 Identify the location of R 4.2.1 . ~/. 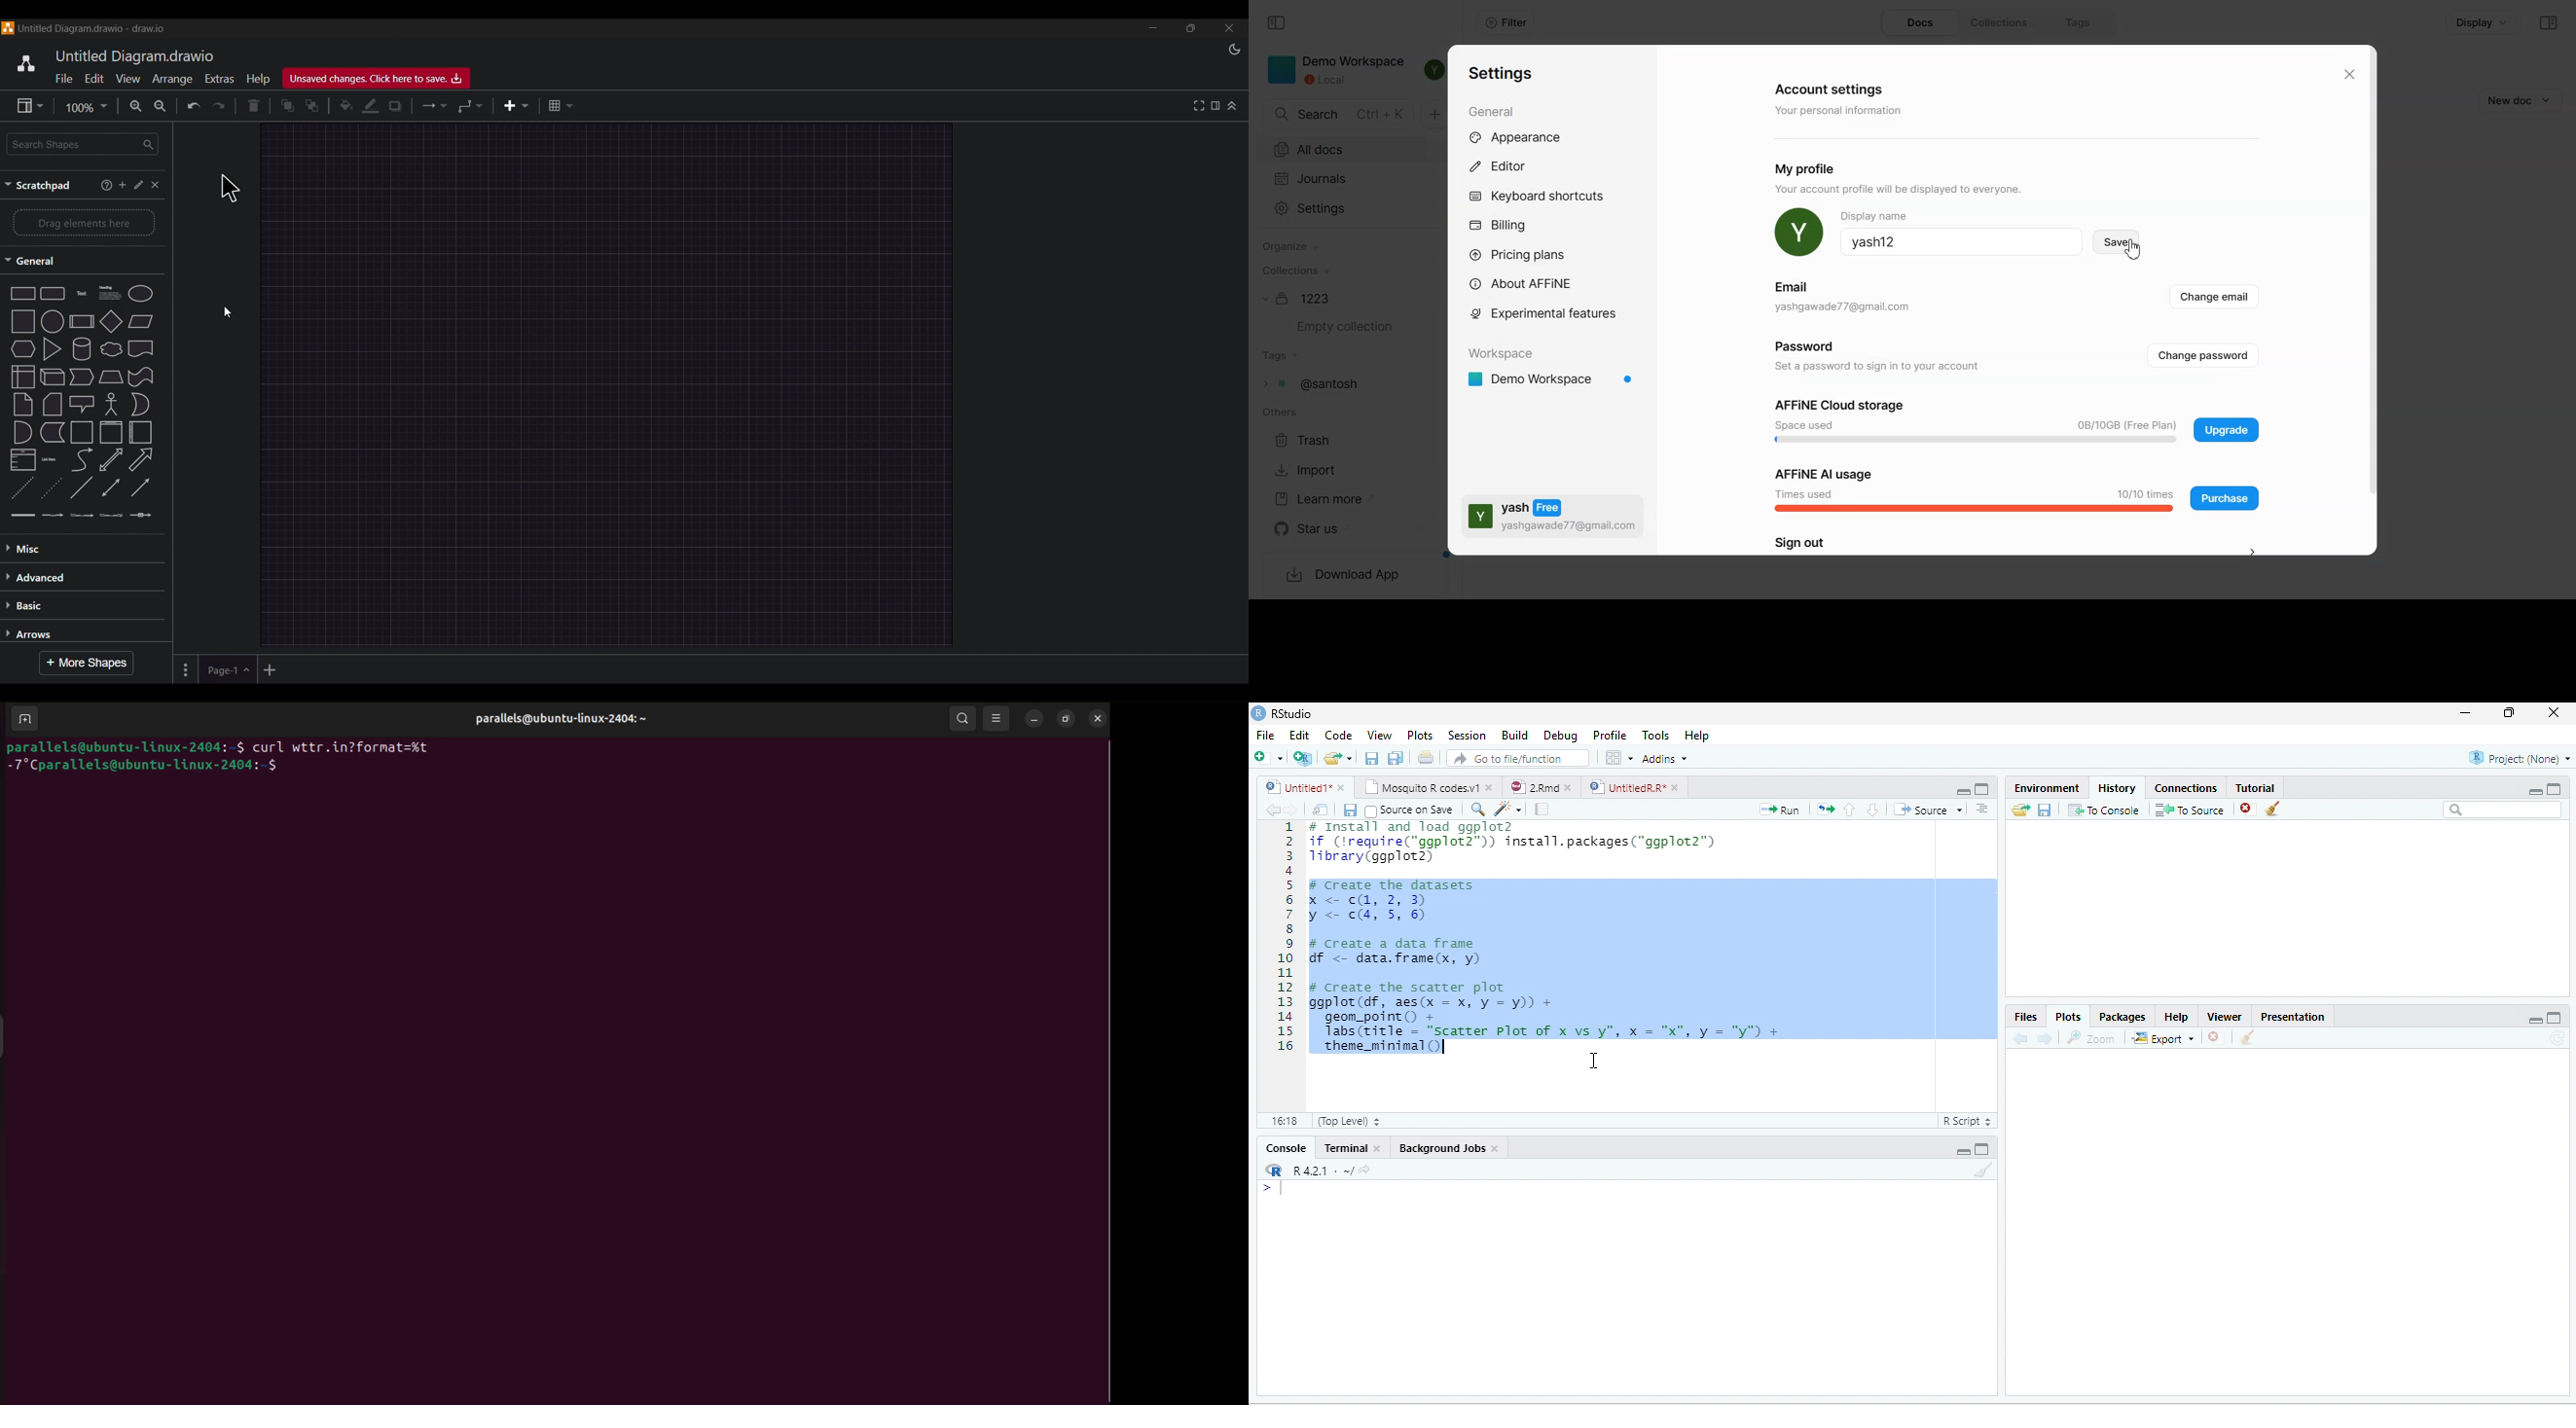
(1322, 1171).